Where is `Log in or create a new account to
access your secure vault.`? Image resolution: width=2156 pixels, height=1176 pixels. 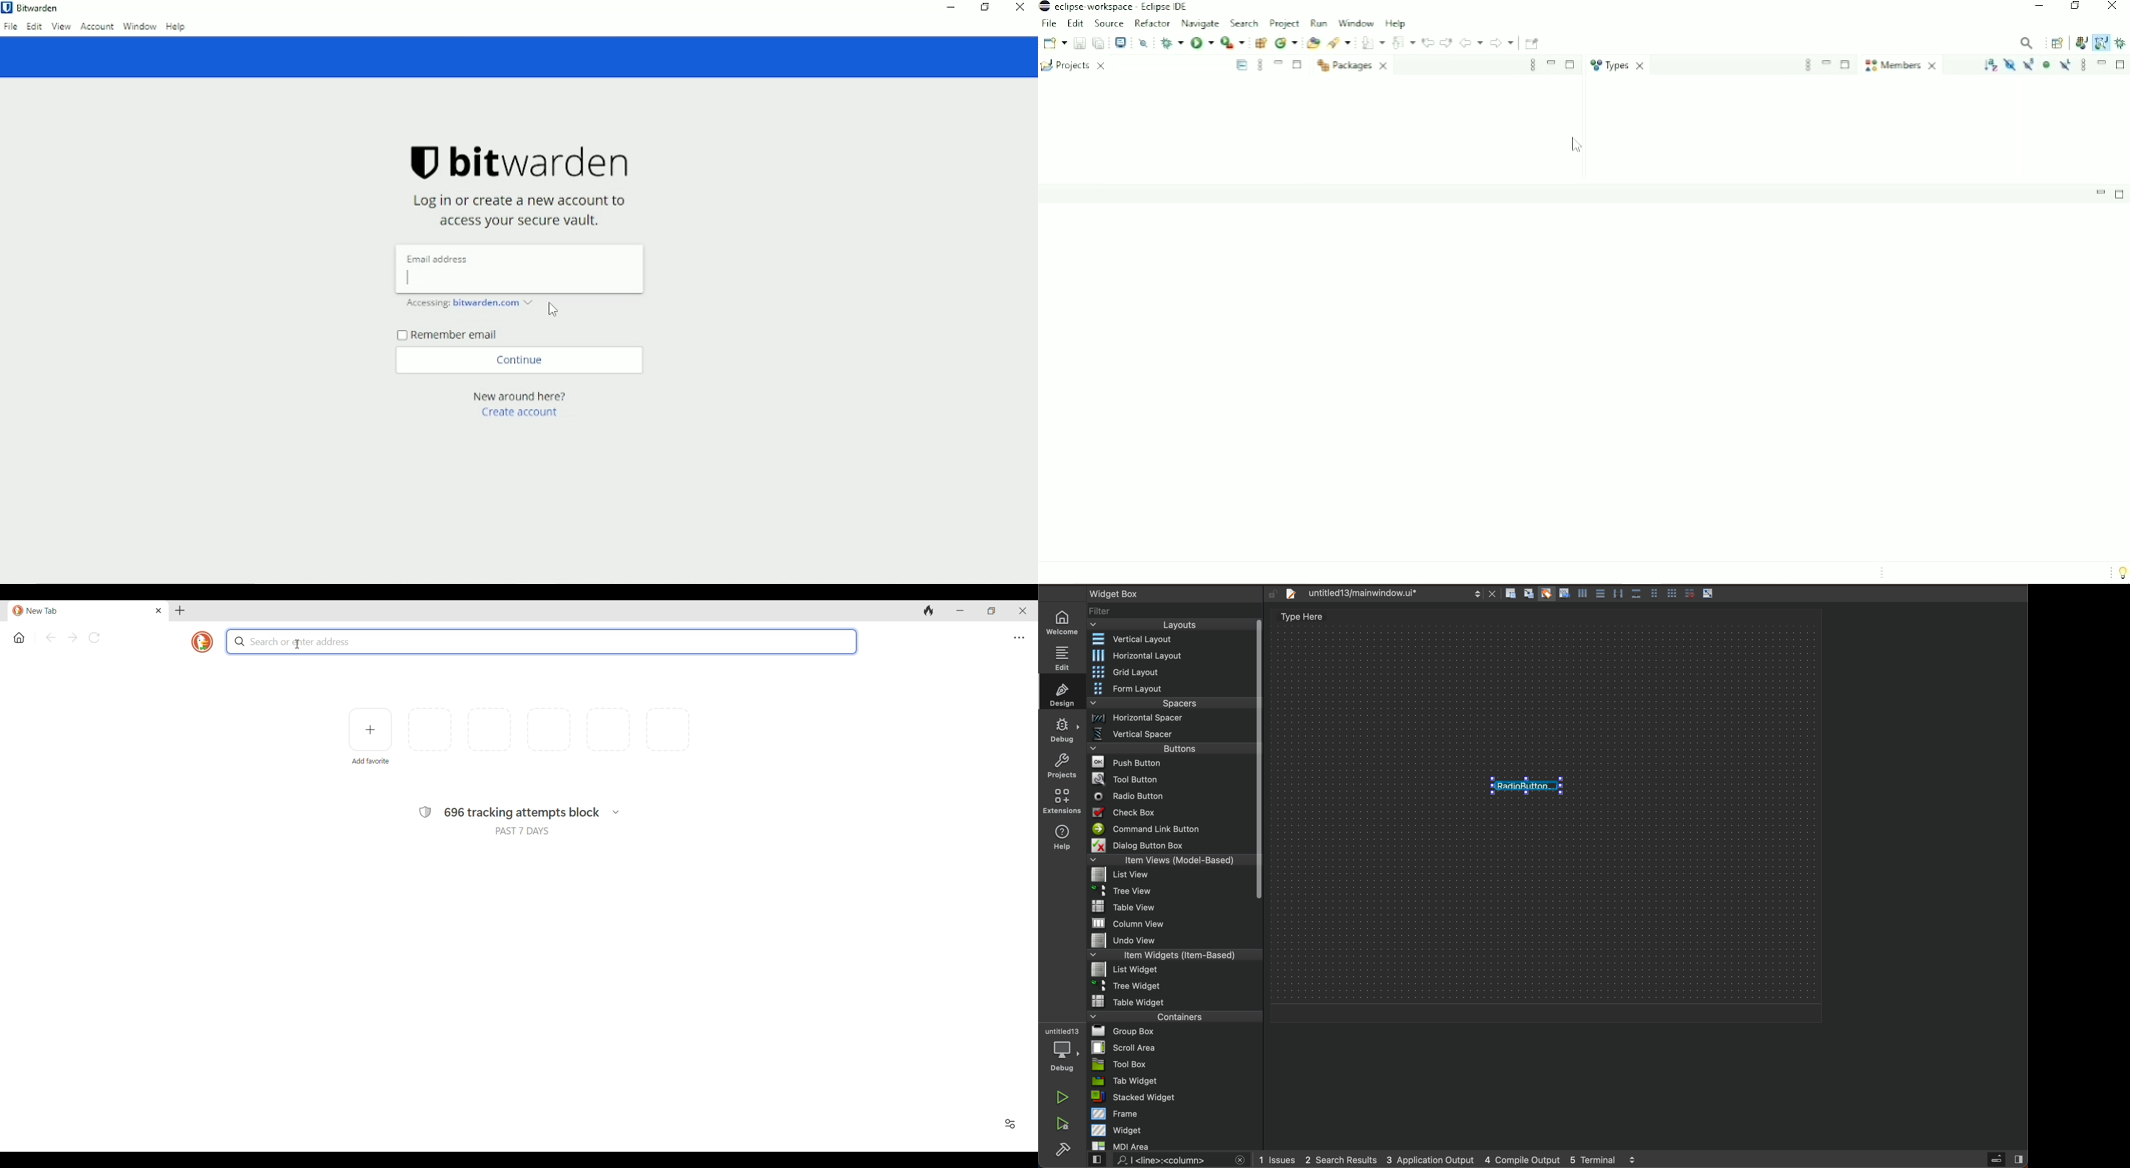
Log in or create a new account to
access your secure vault. is located at coordinates (521, 211).